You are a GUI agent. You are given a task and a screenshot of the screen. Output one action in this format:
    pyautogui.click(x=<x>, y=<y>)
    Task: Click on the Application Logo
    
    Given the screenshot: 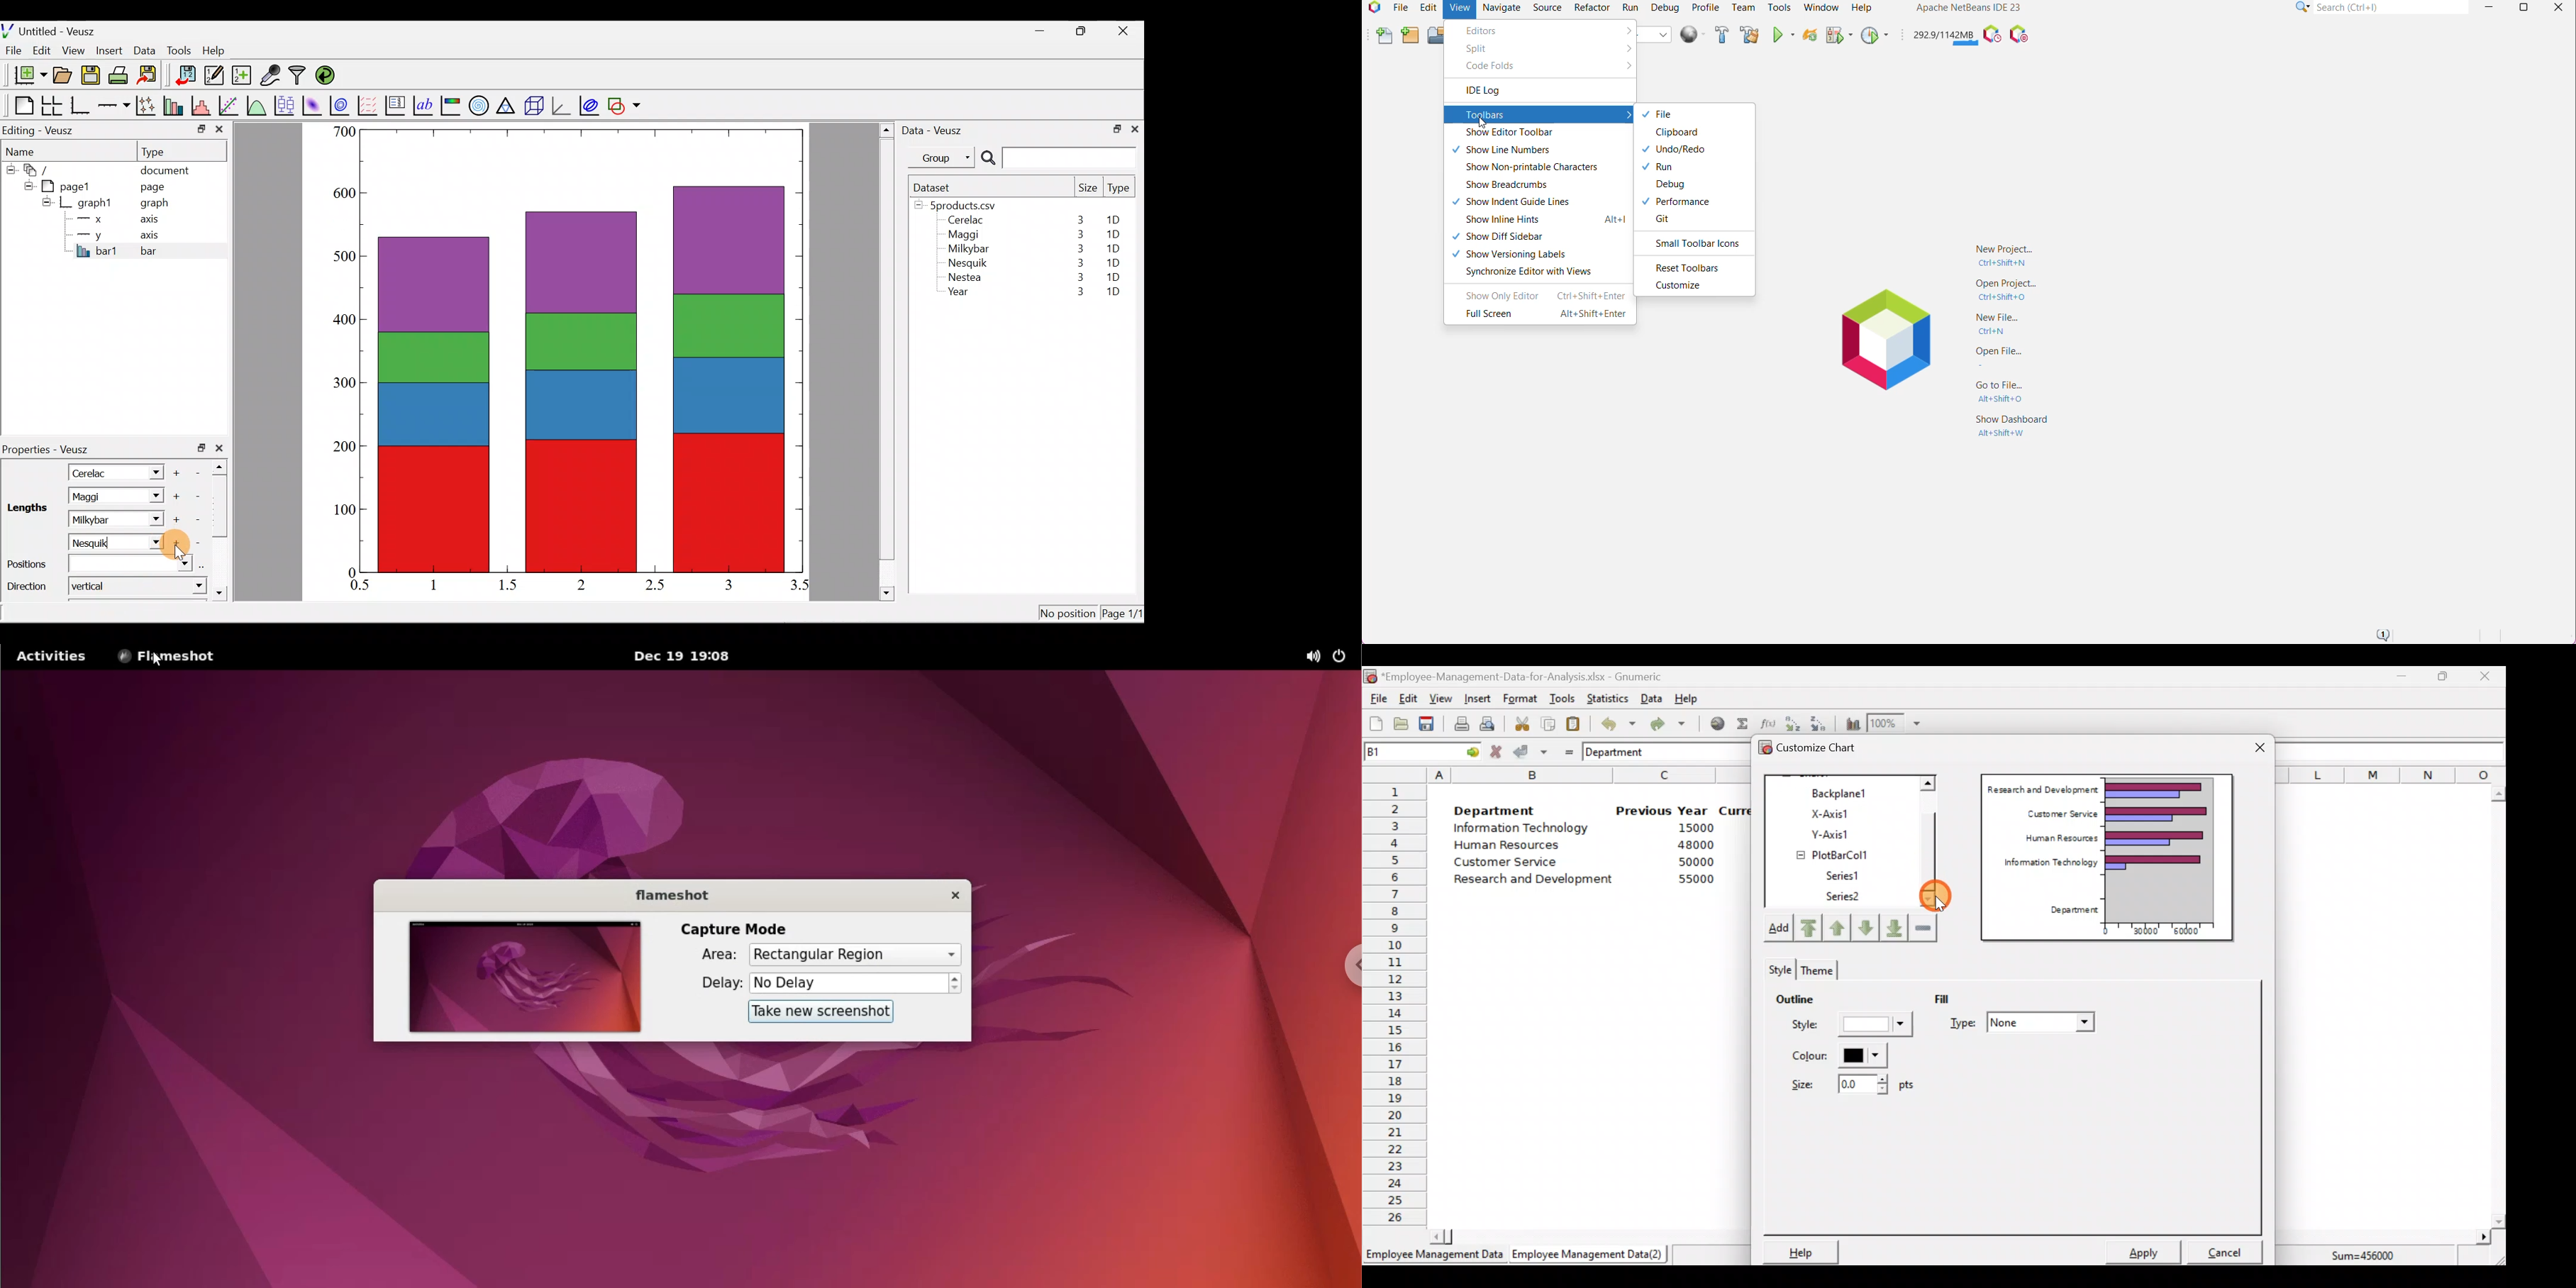 What is the action you would take?
    pyautogui.click(x=1882, y=338)
    